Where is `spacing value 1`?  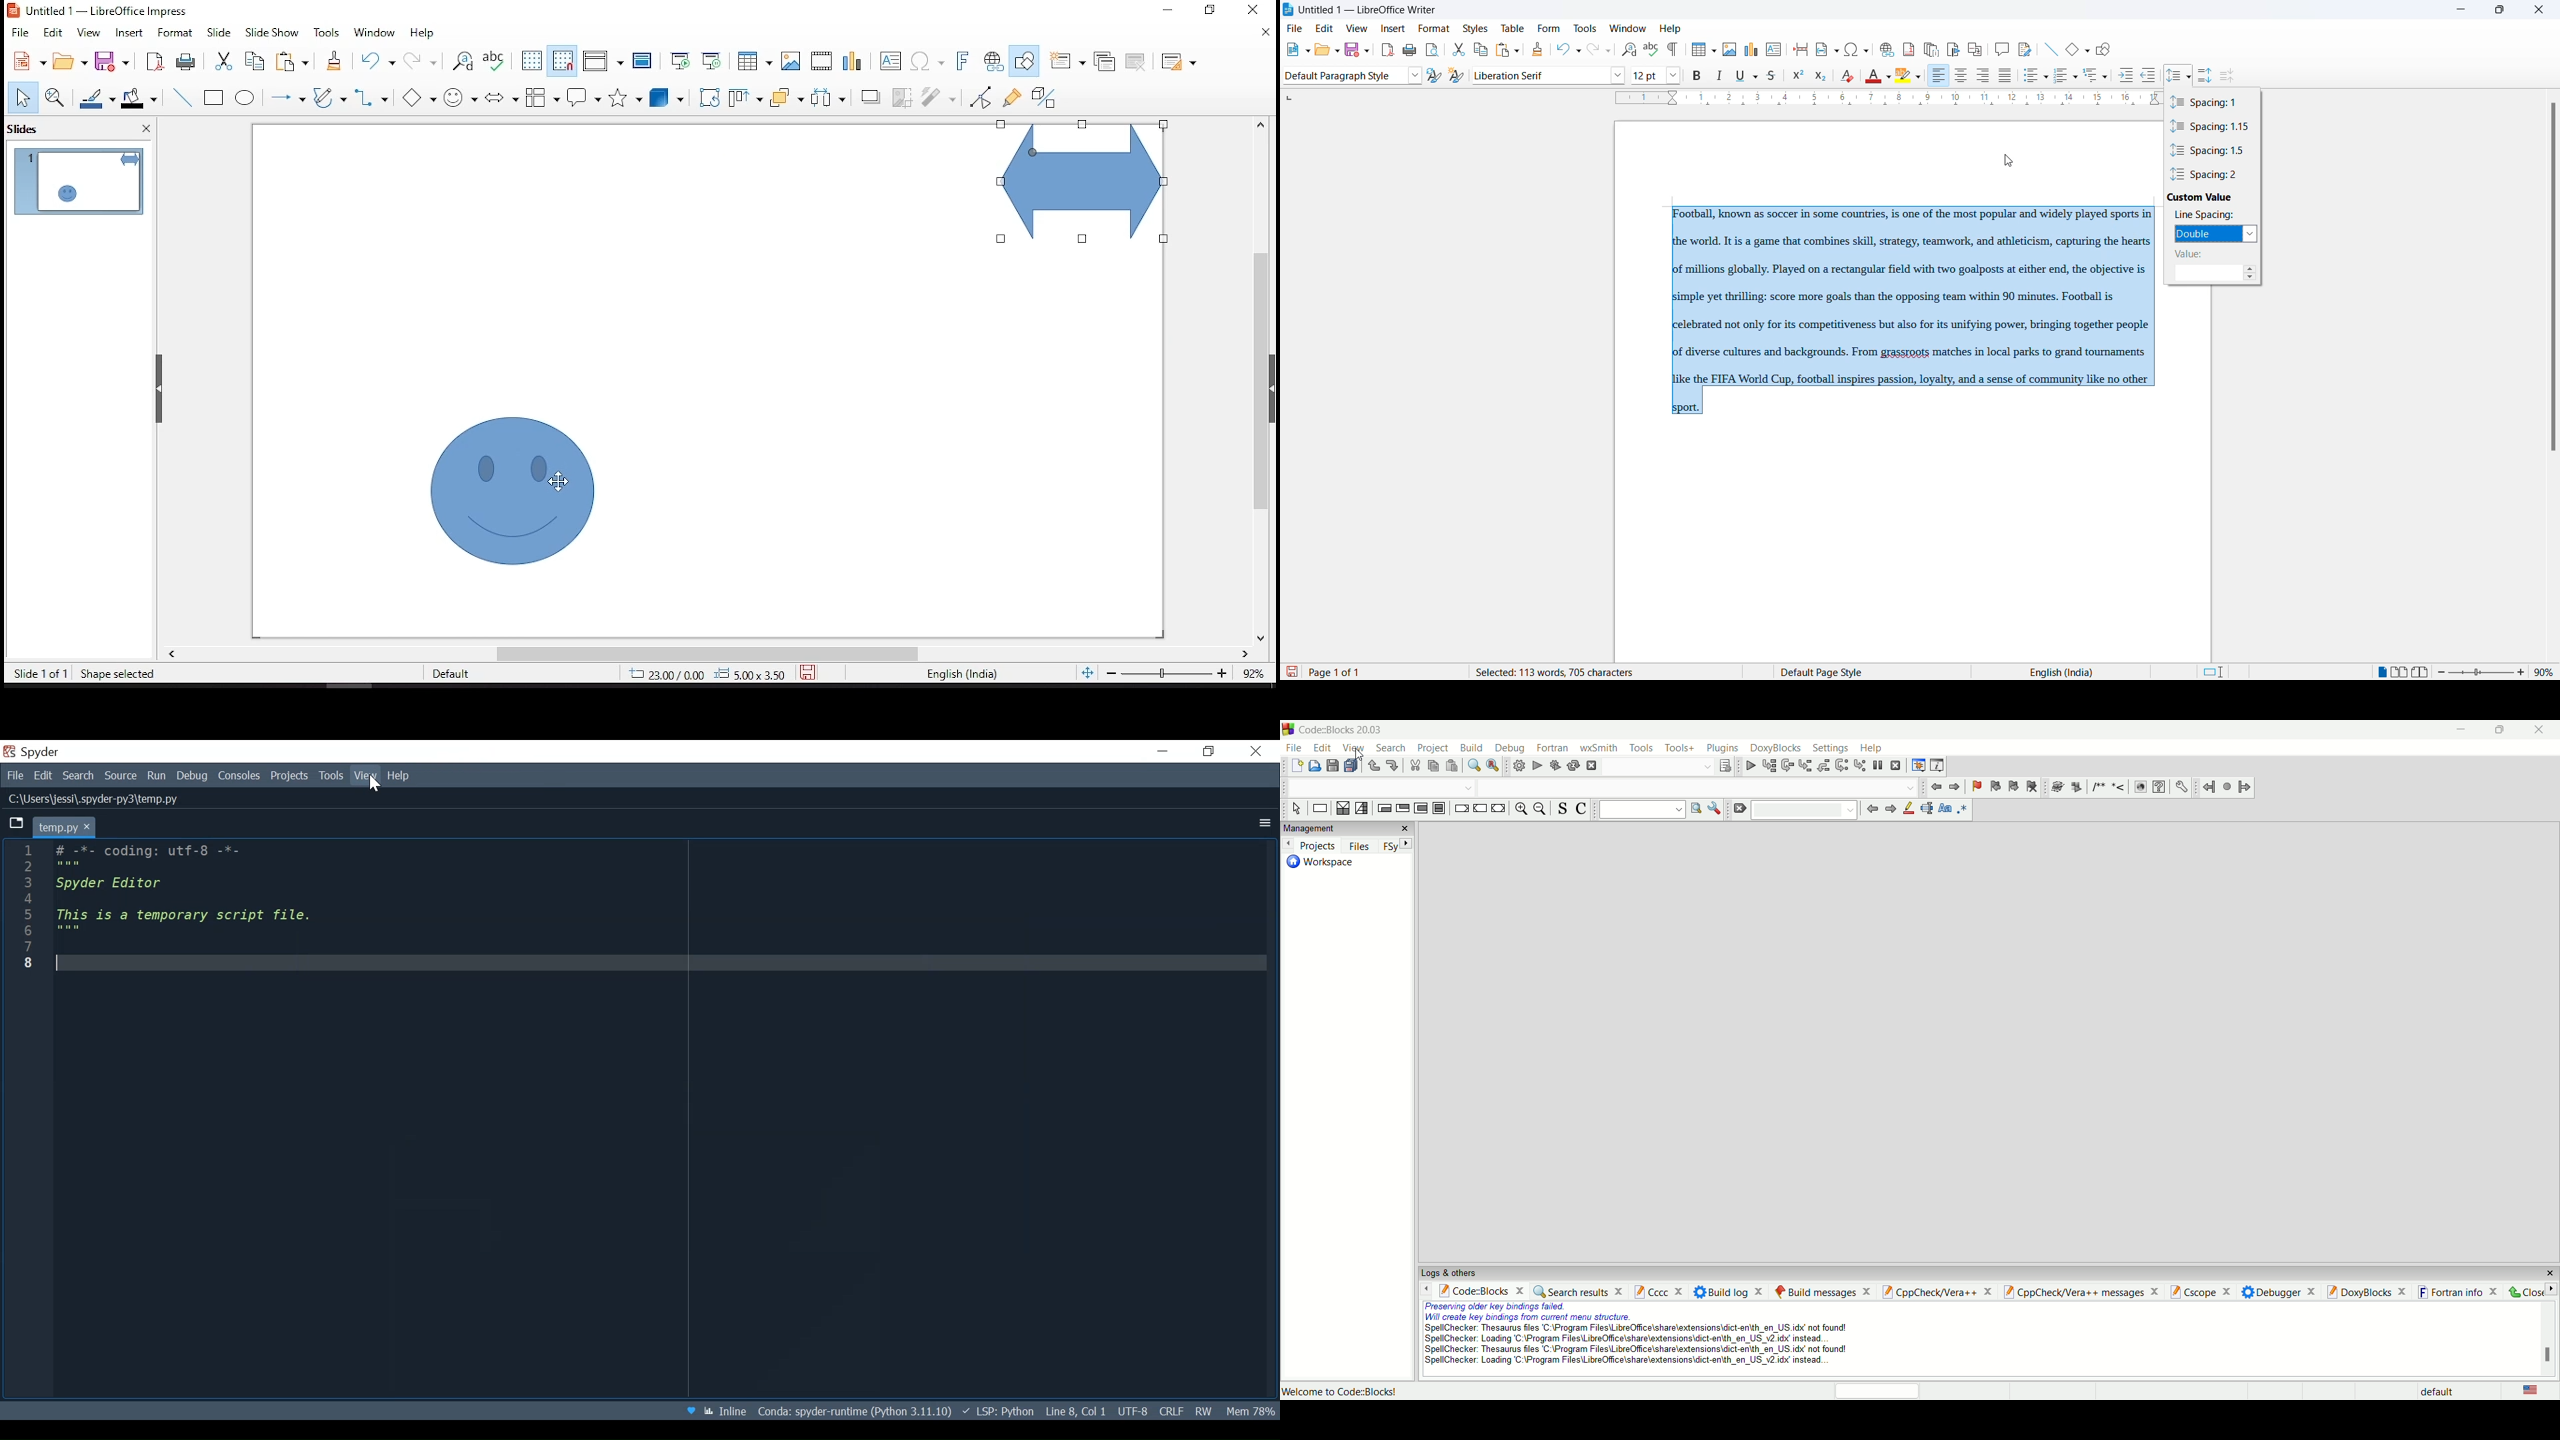
spacing value 1 is located at coordinates (2211, 102).